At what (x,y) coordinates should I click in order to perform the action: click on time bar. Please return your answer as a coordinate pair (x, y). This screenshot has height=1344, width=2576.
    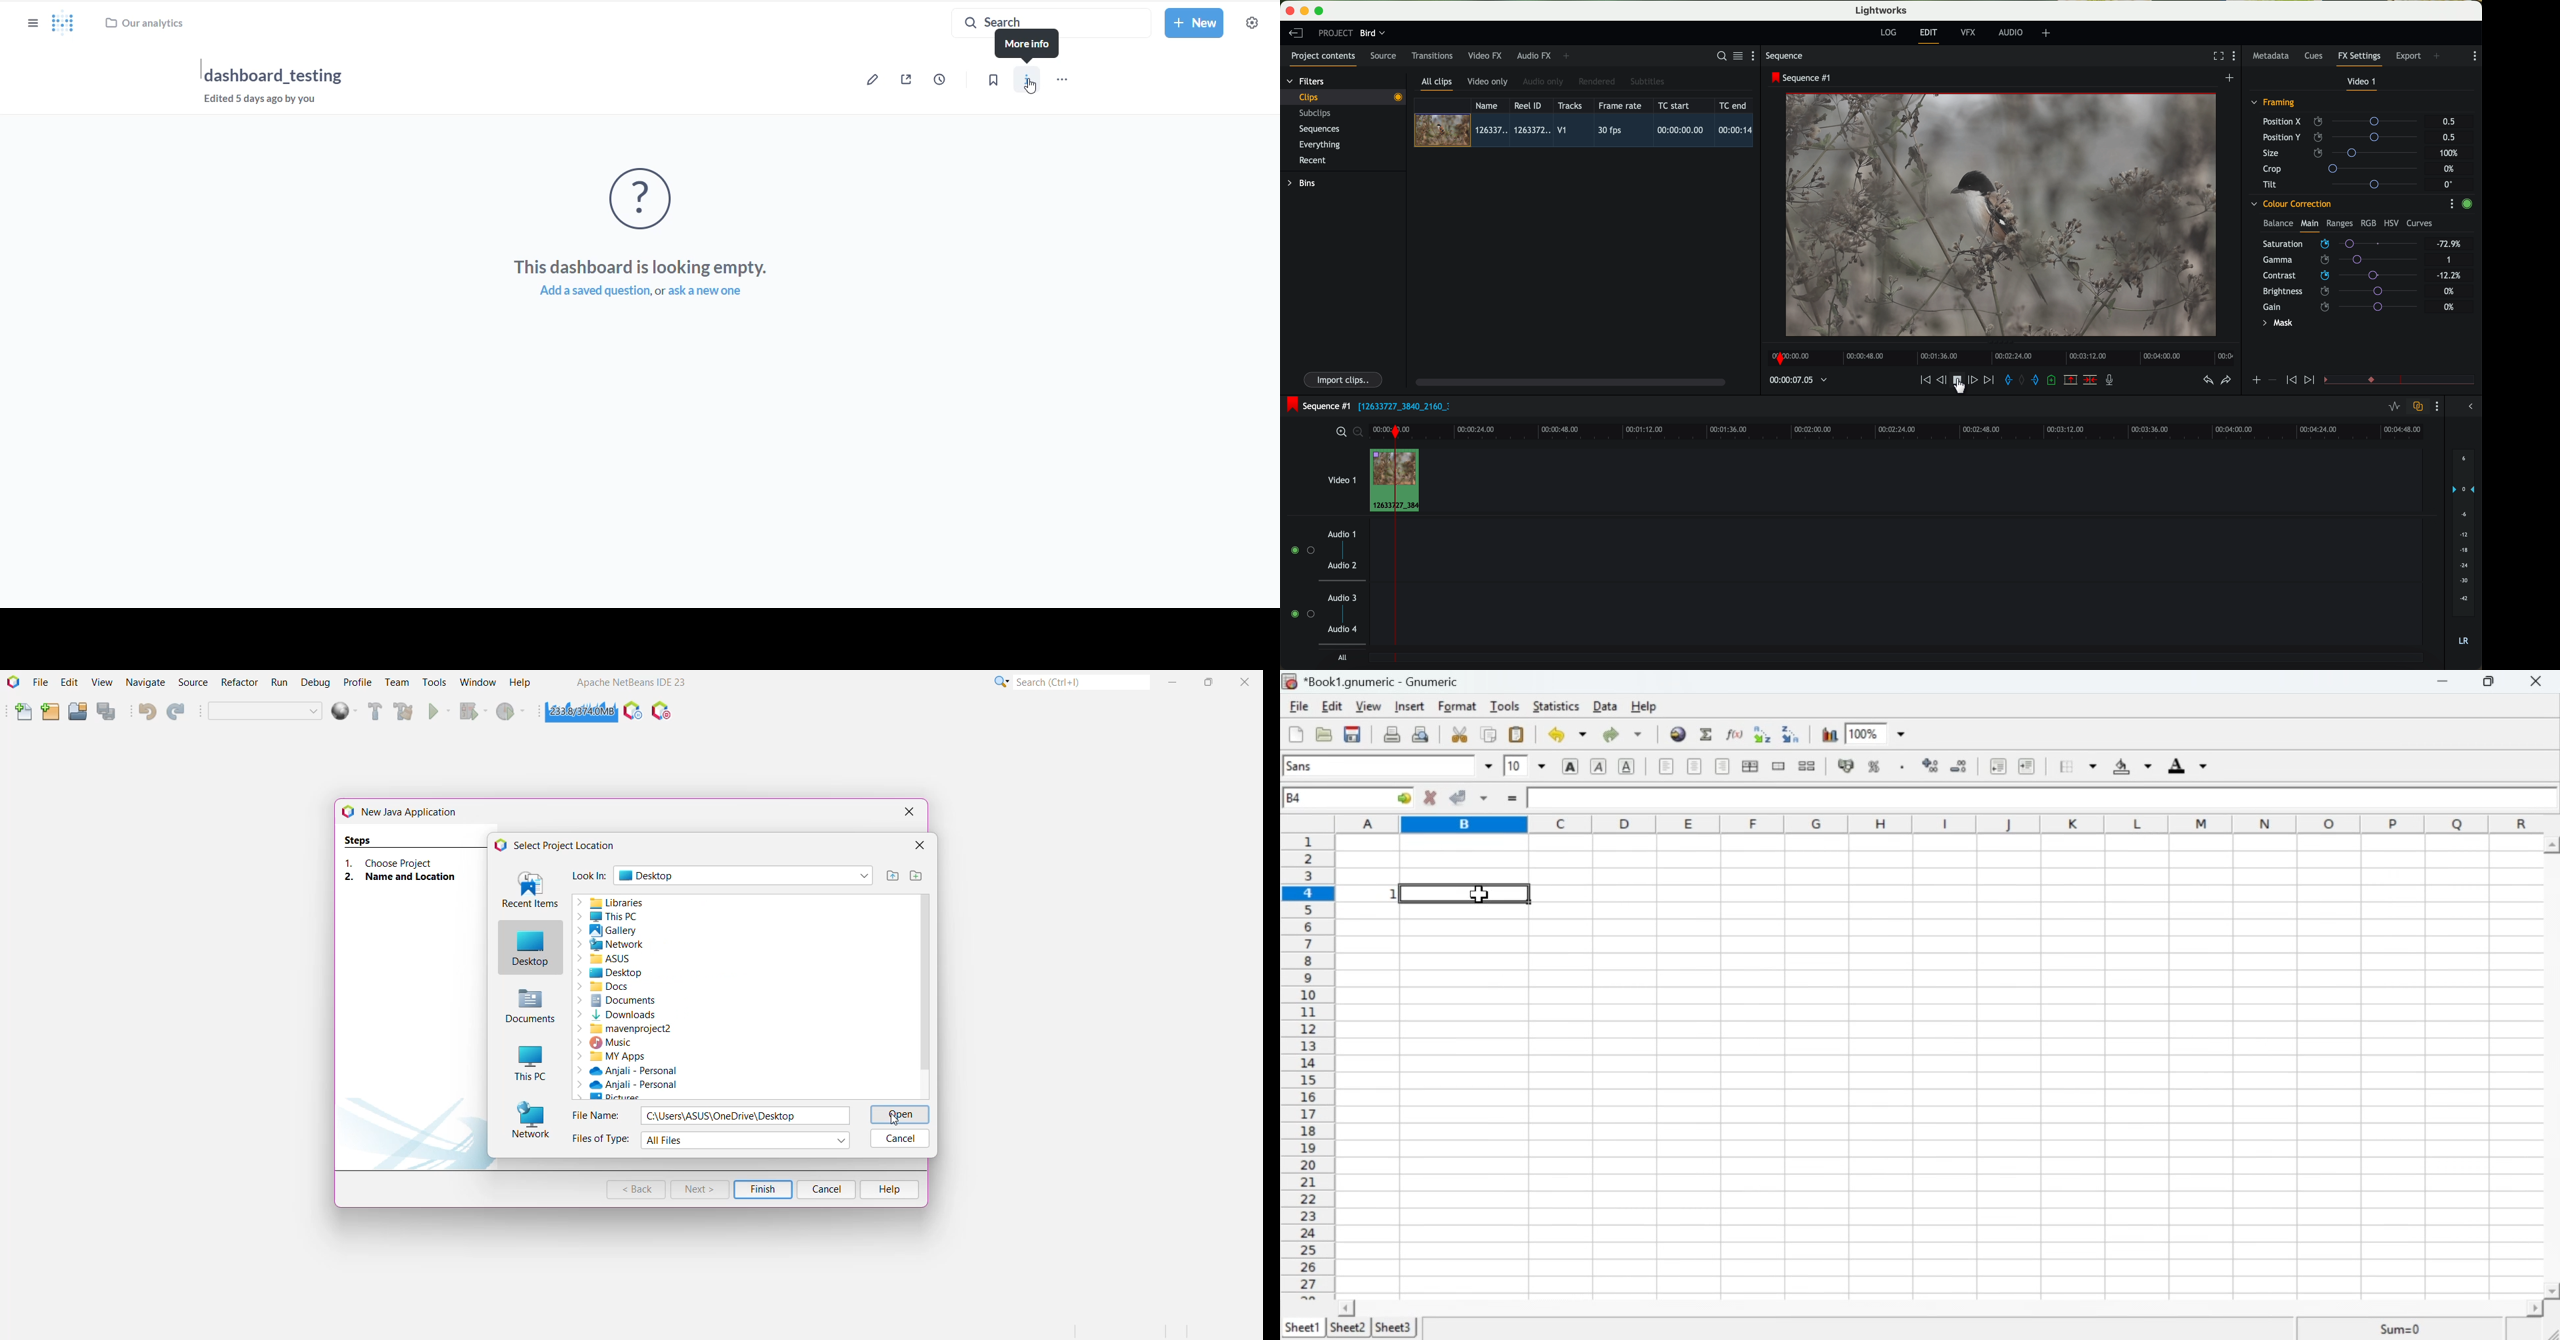
    Looking at the image, I should click on (1395, 545).